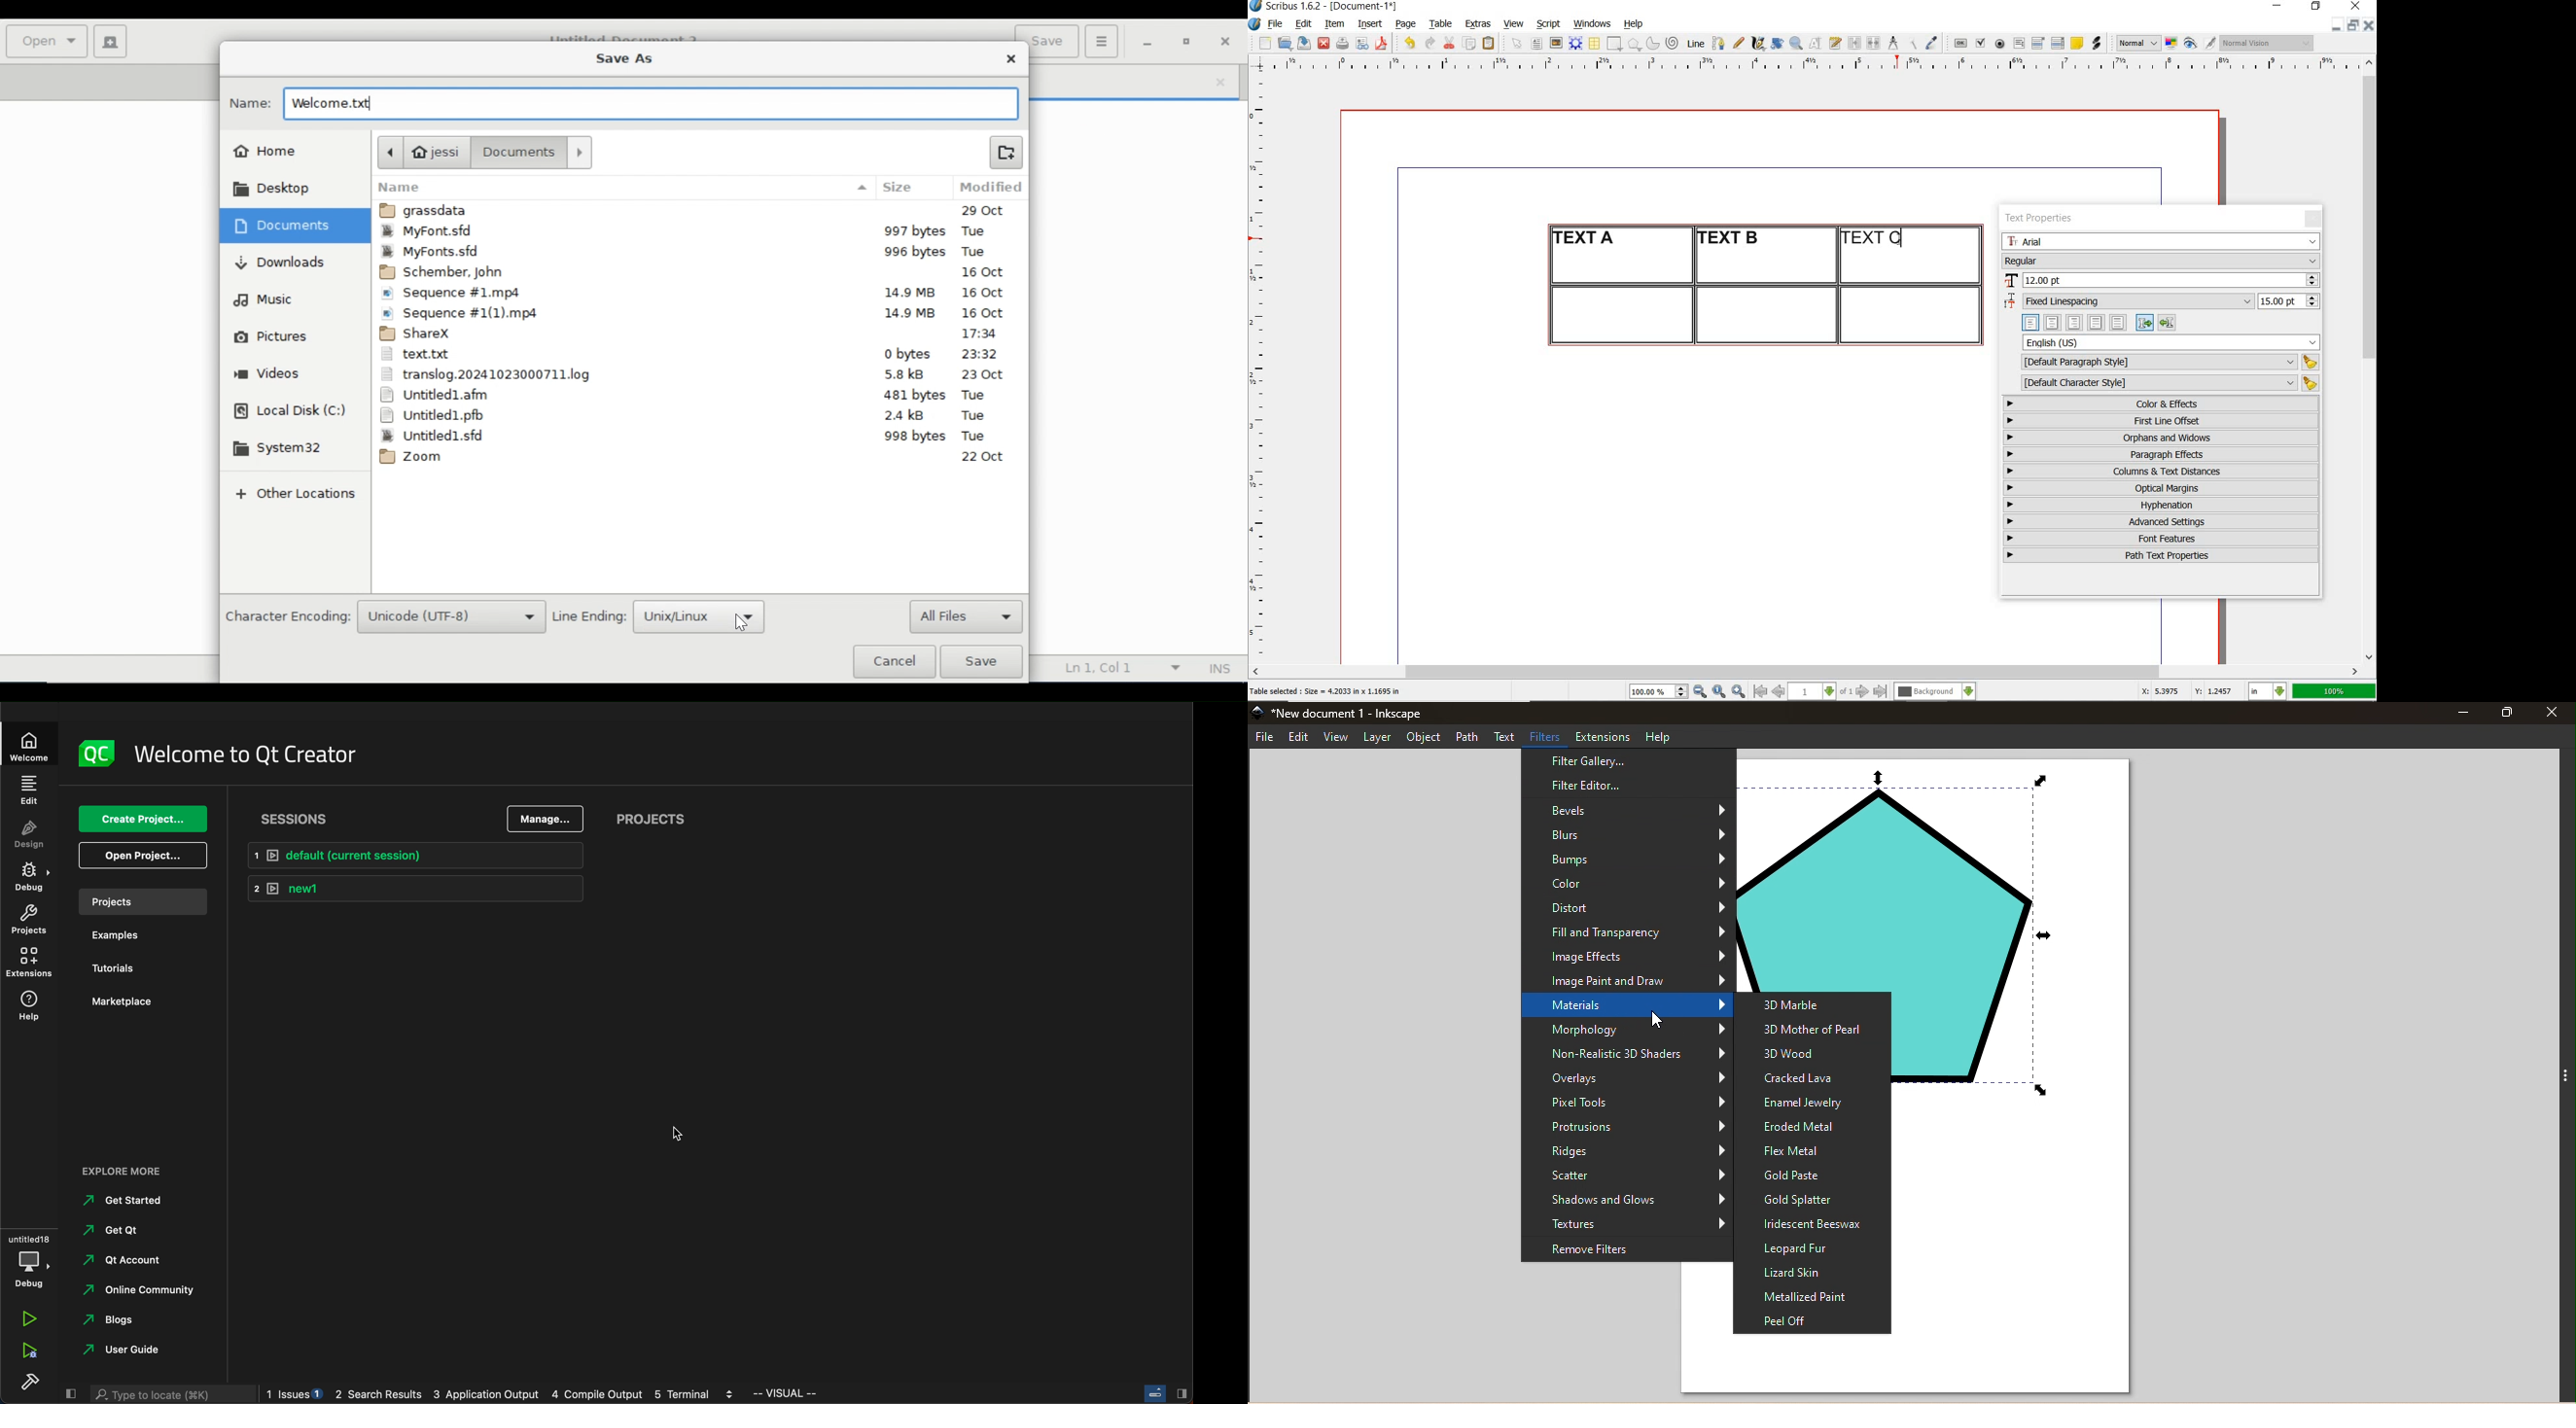 This screenshot has height=1428, width=2576. Describe the element at coordinates (2163, 403) in the screenshot. I see `color & effects` at that location.